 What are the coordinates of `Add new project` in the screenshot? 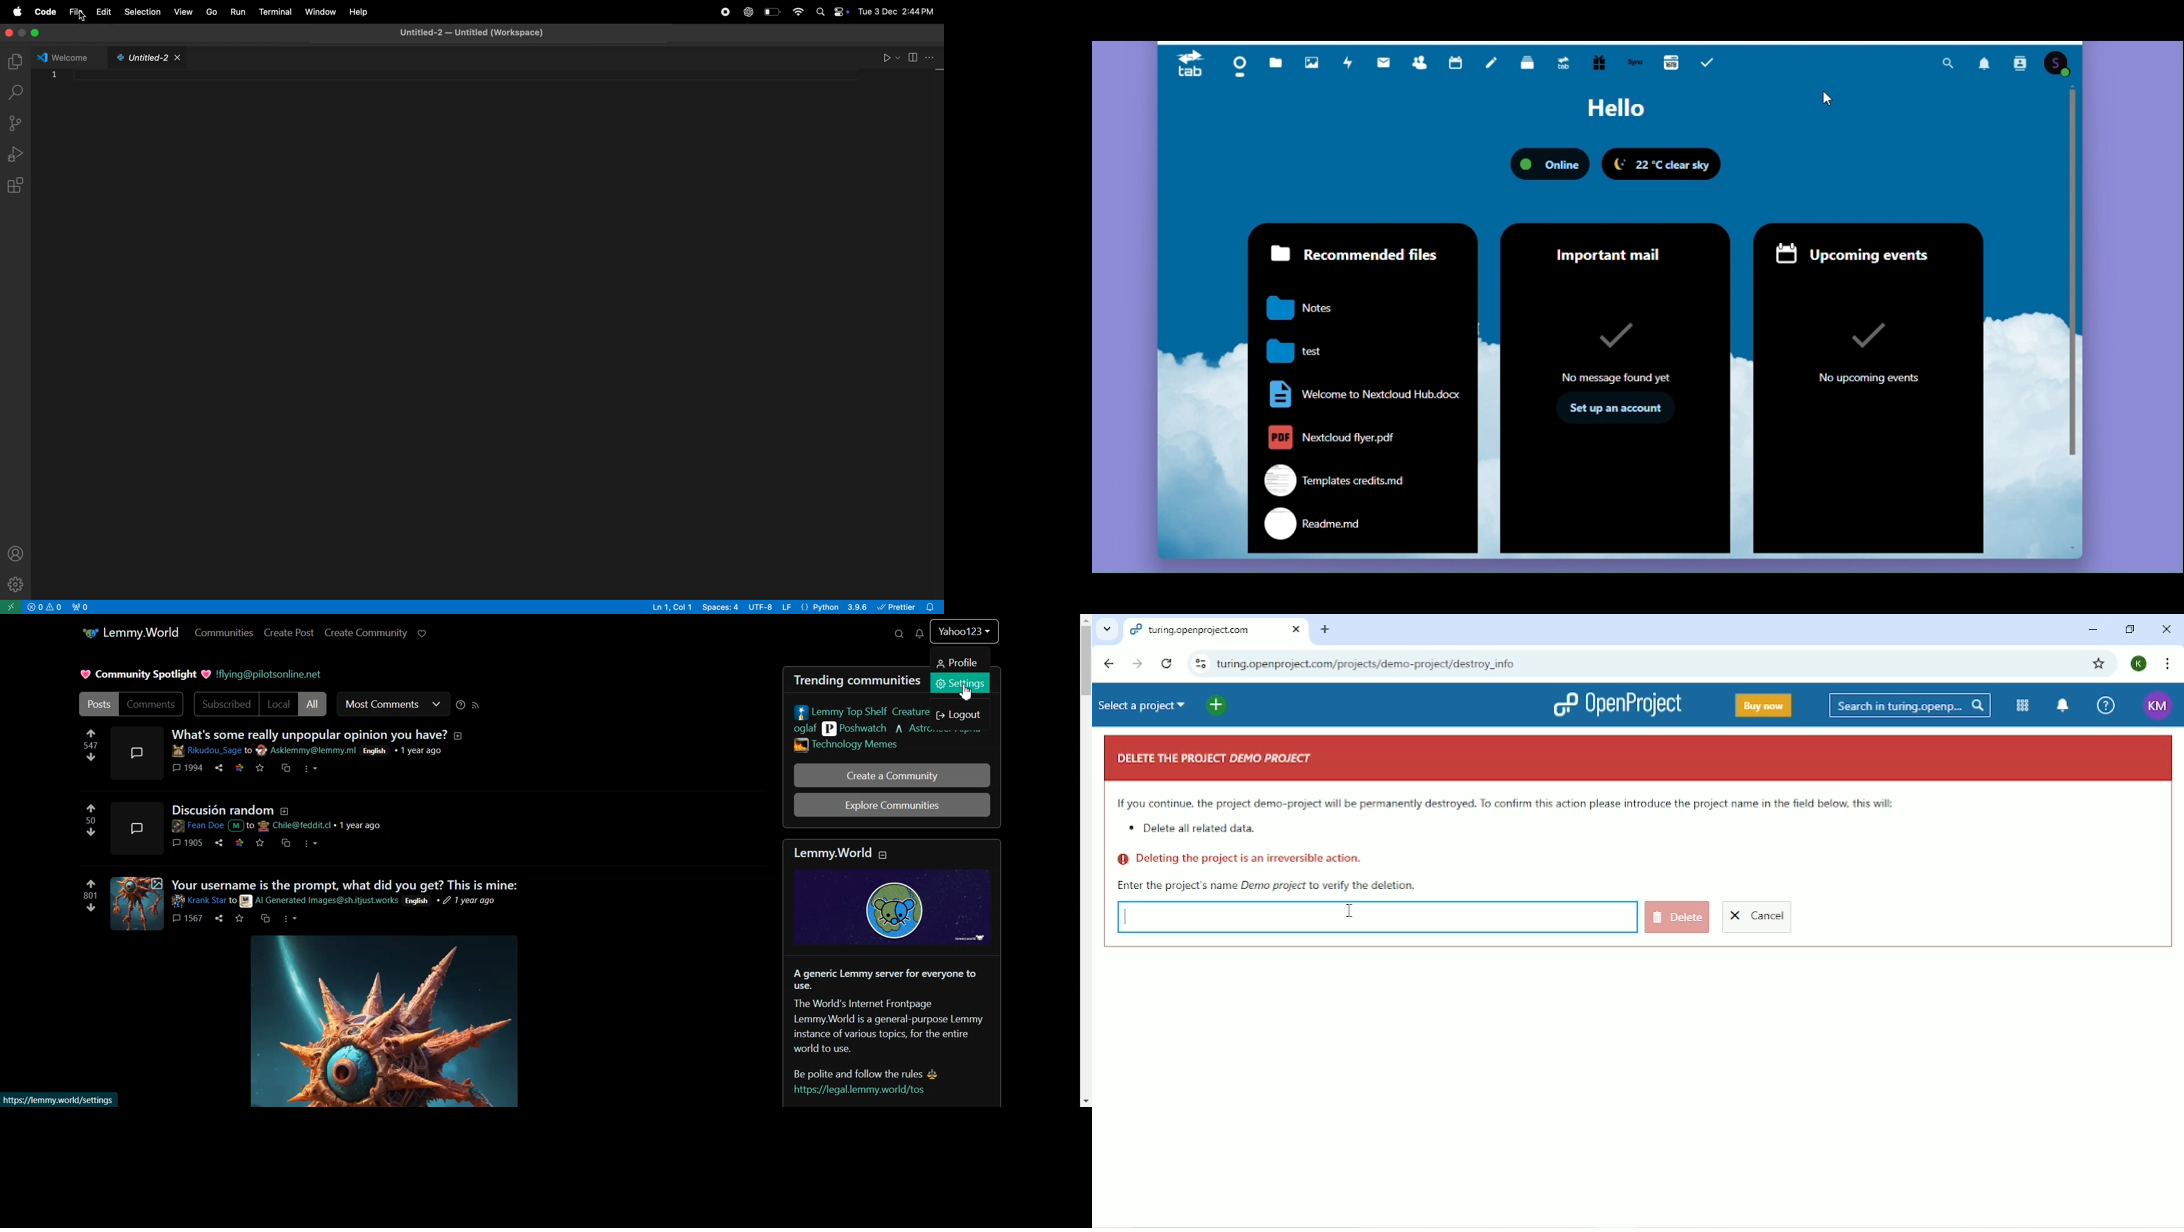 It's located at (1216, 705).